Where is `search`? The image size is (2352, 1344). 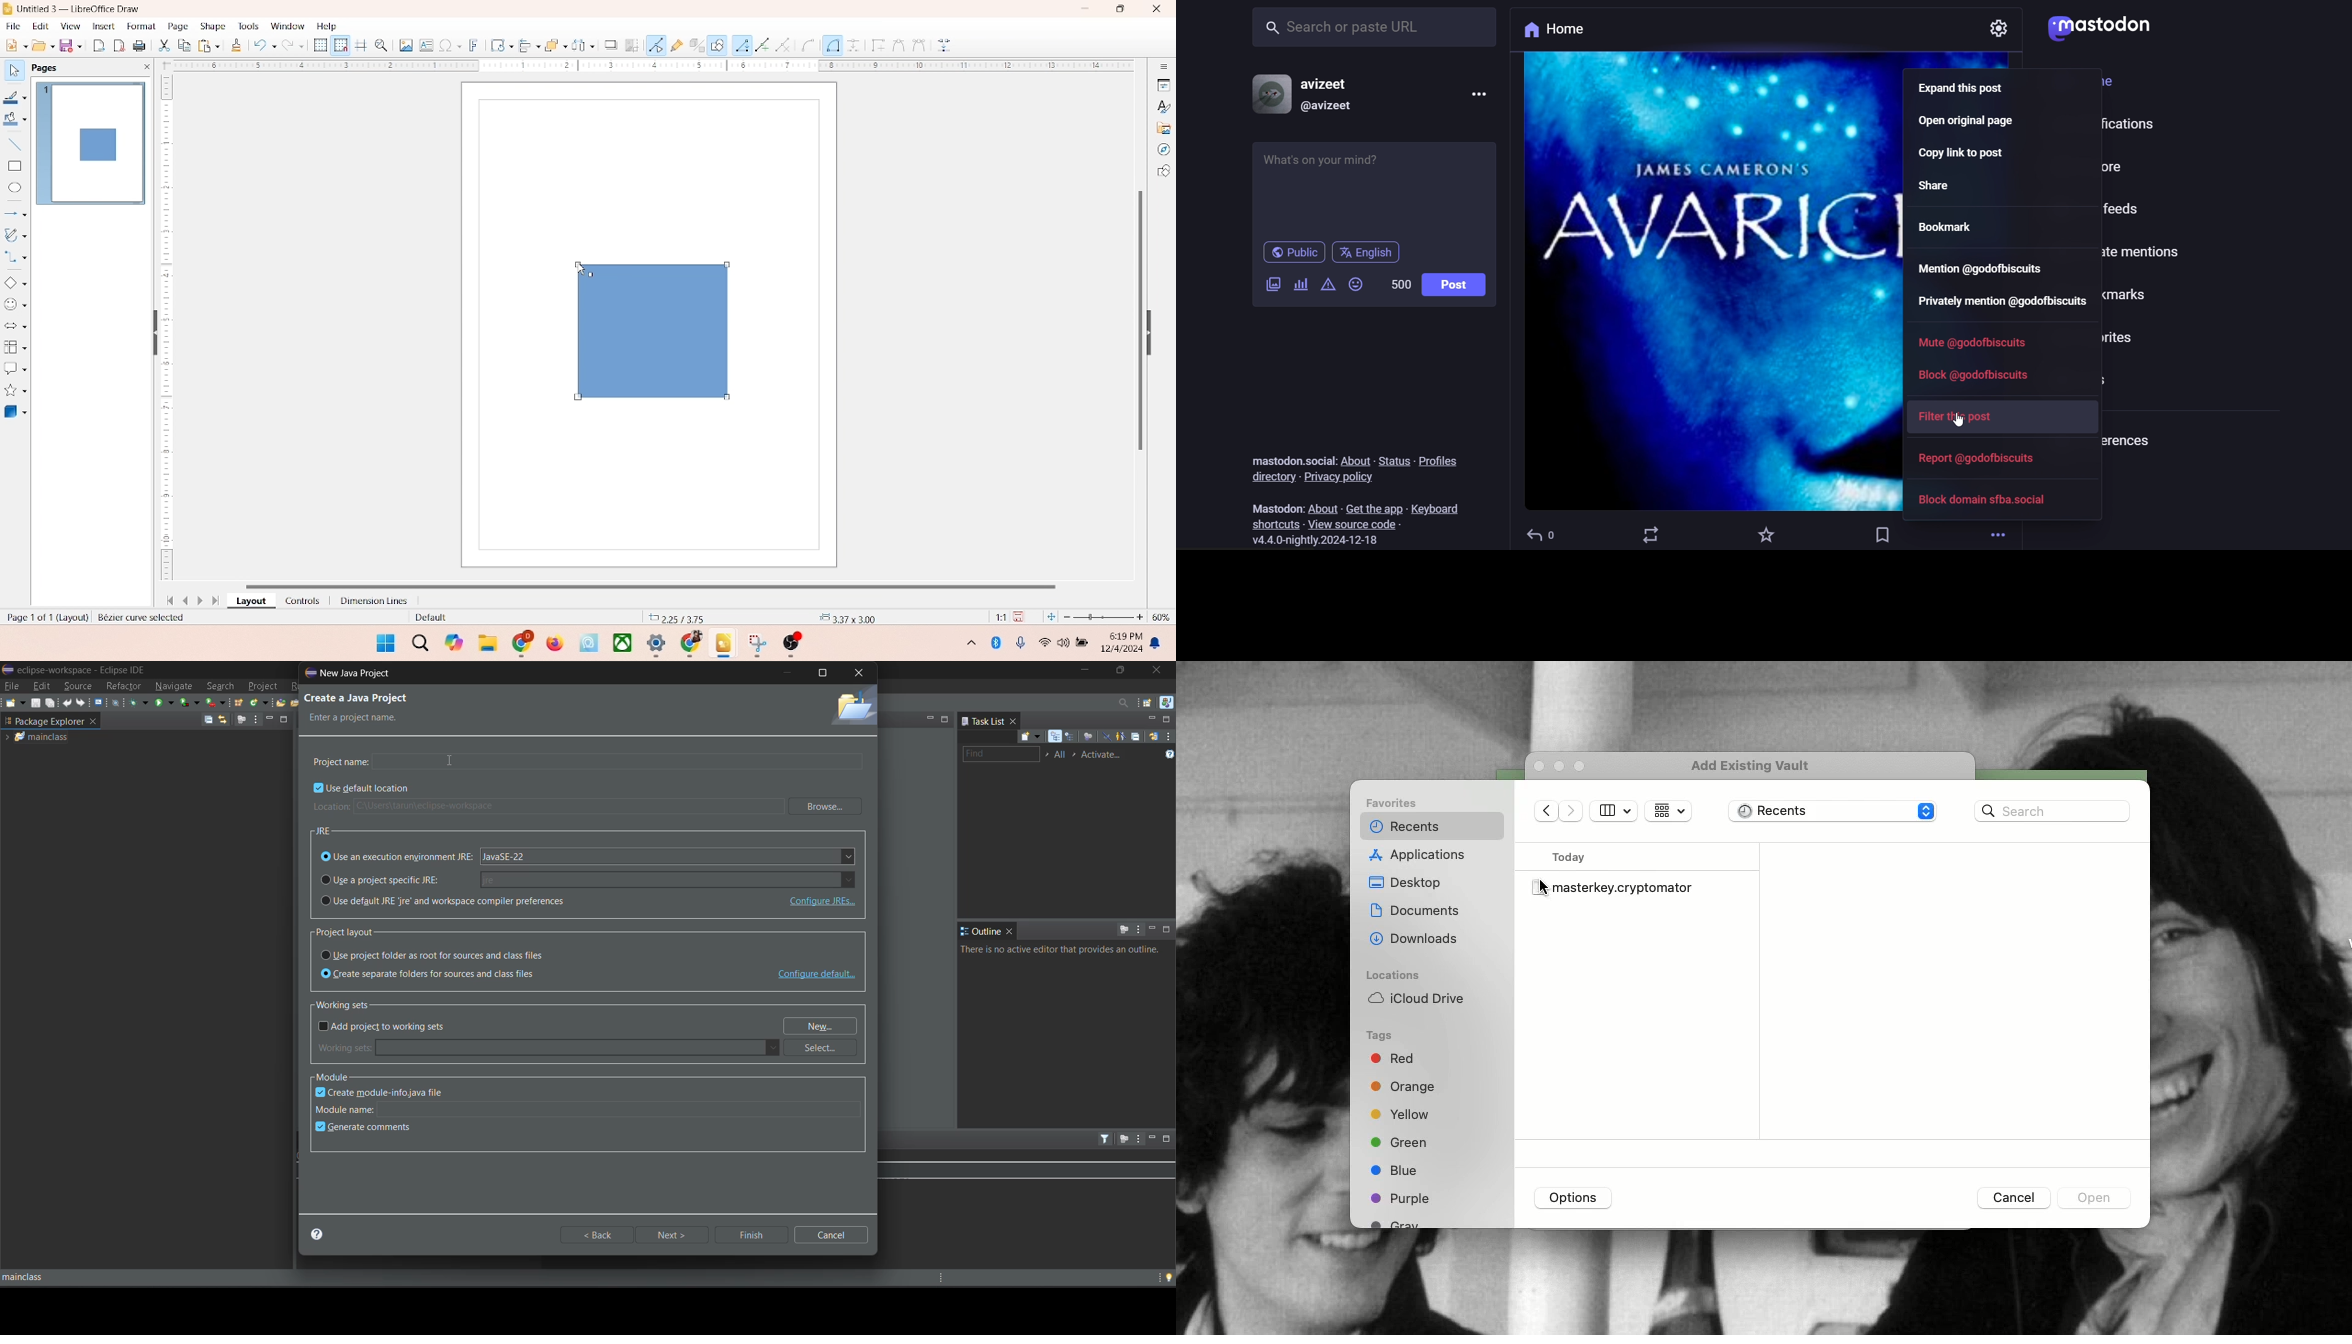 search is located at coordinates (220, 687).